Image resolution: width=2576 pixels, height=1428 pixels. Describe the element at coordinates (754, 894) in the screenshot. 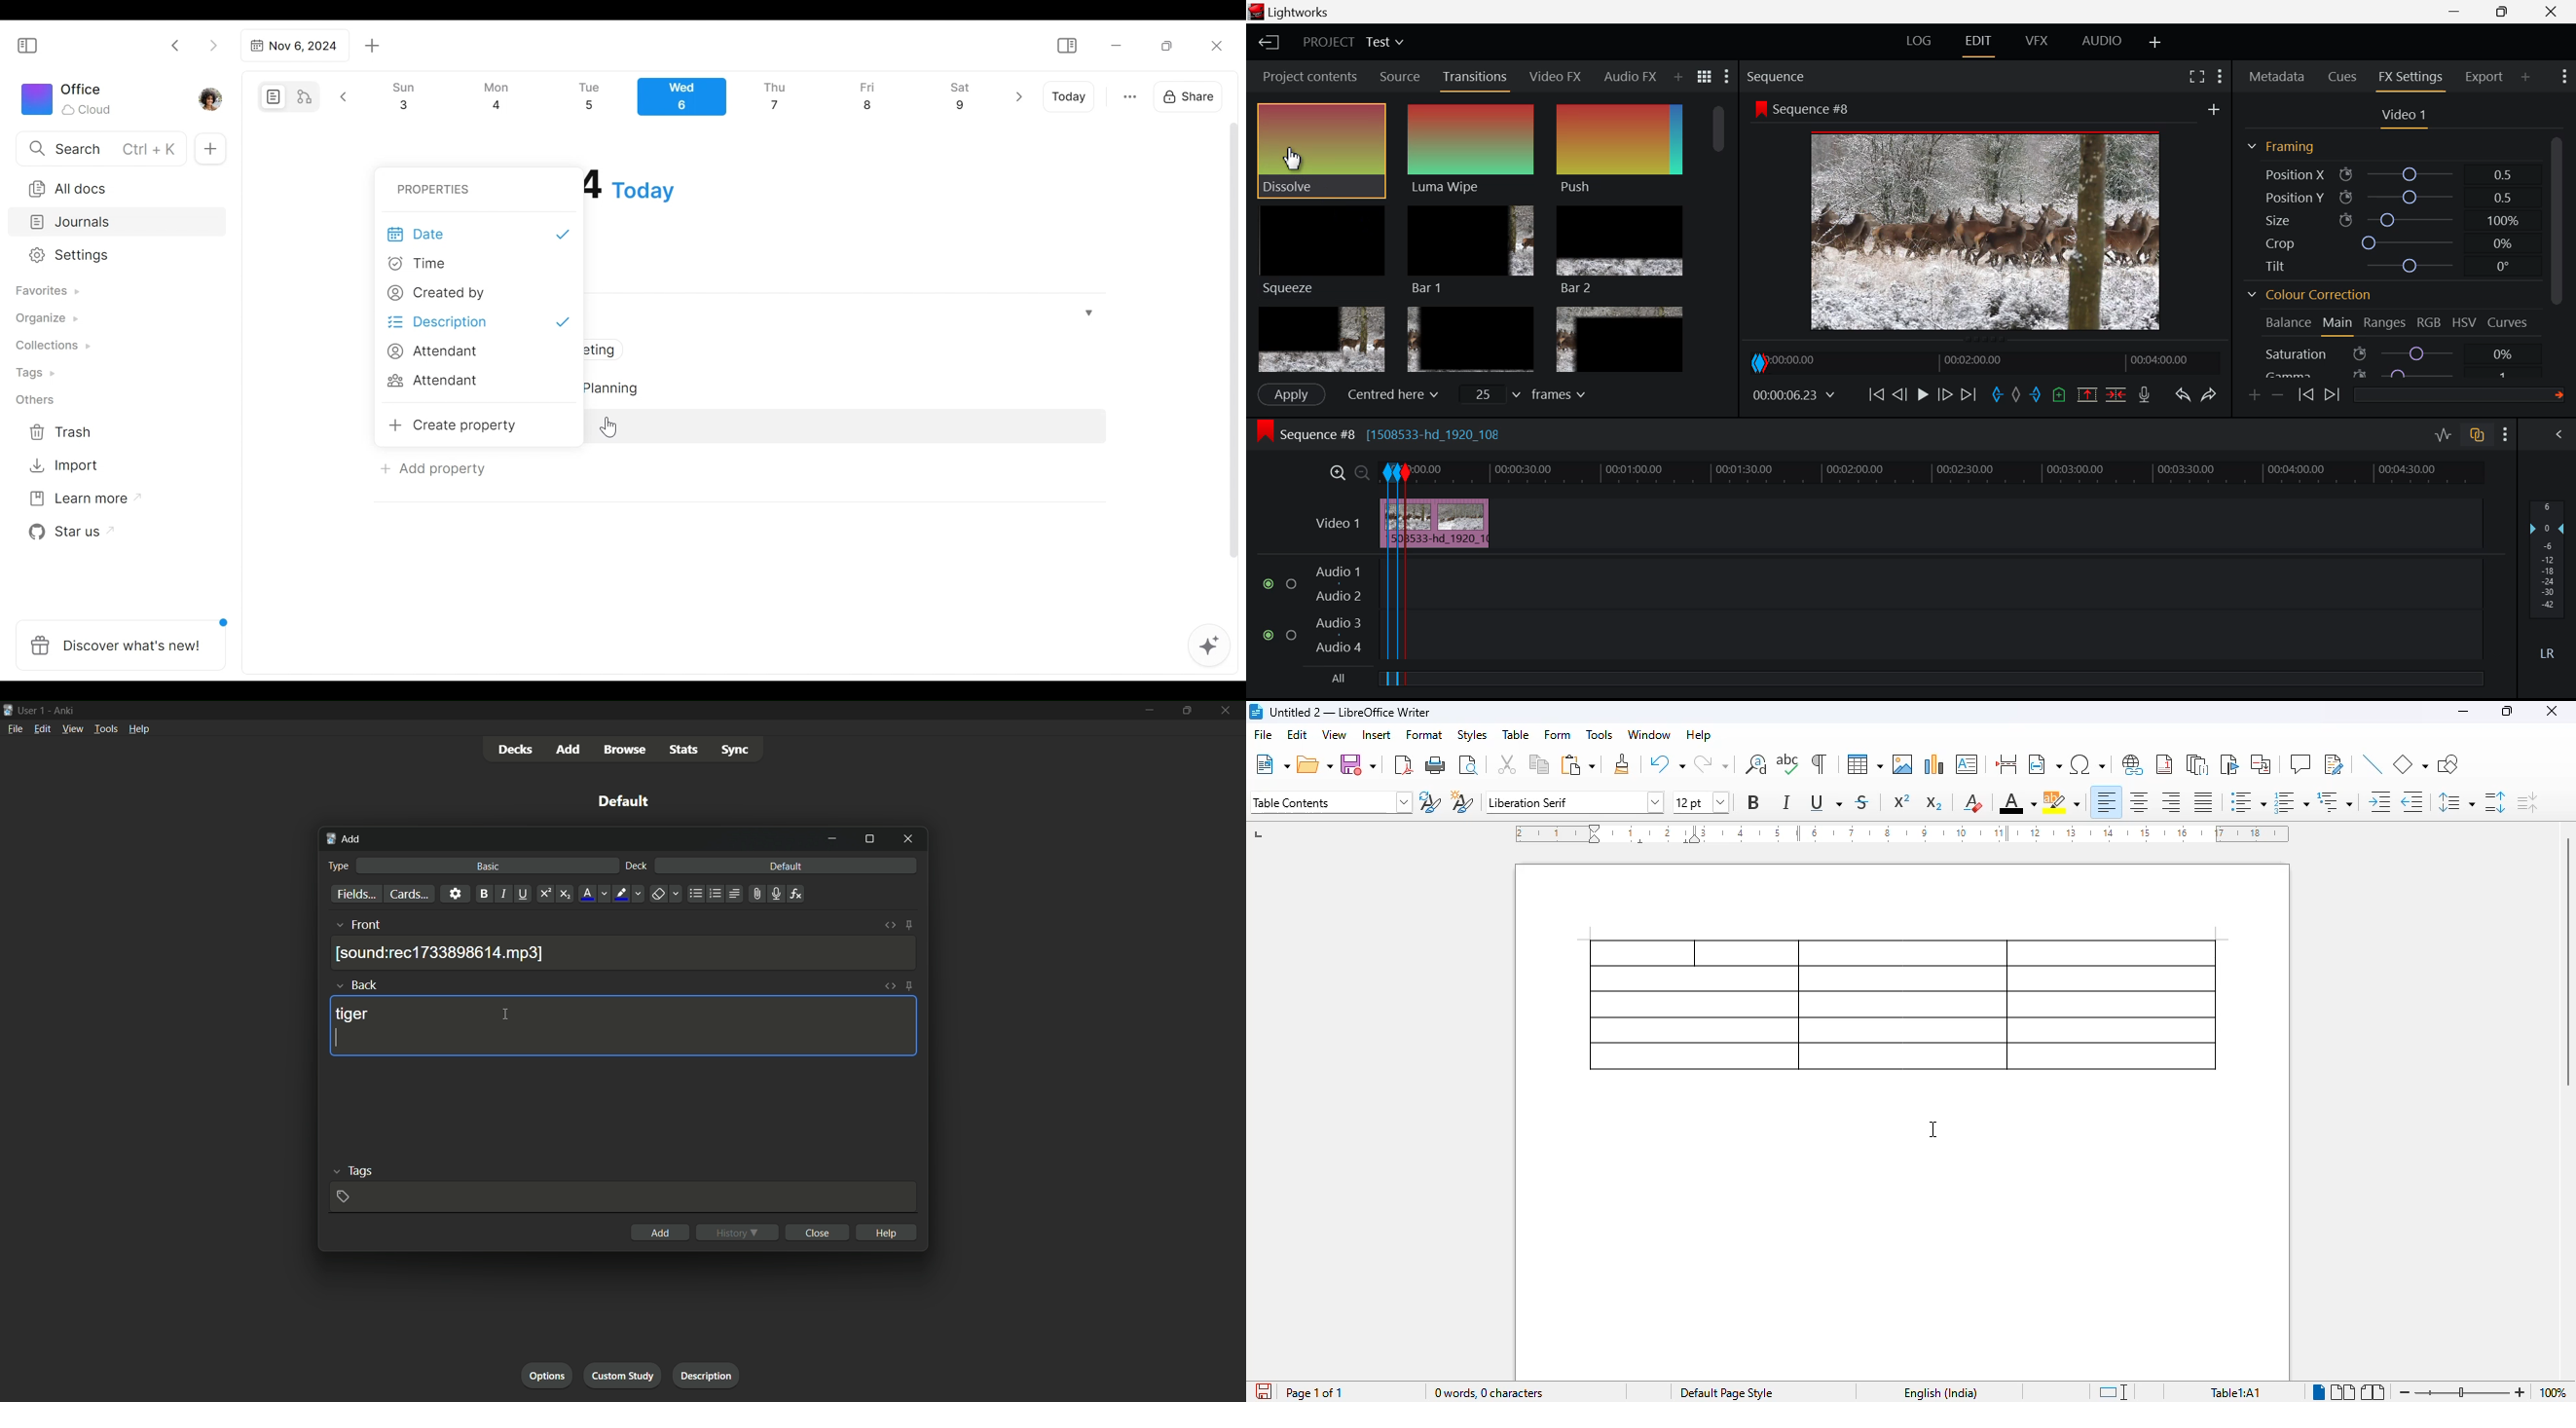

I see `attach` at that location.